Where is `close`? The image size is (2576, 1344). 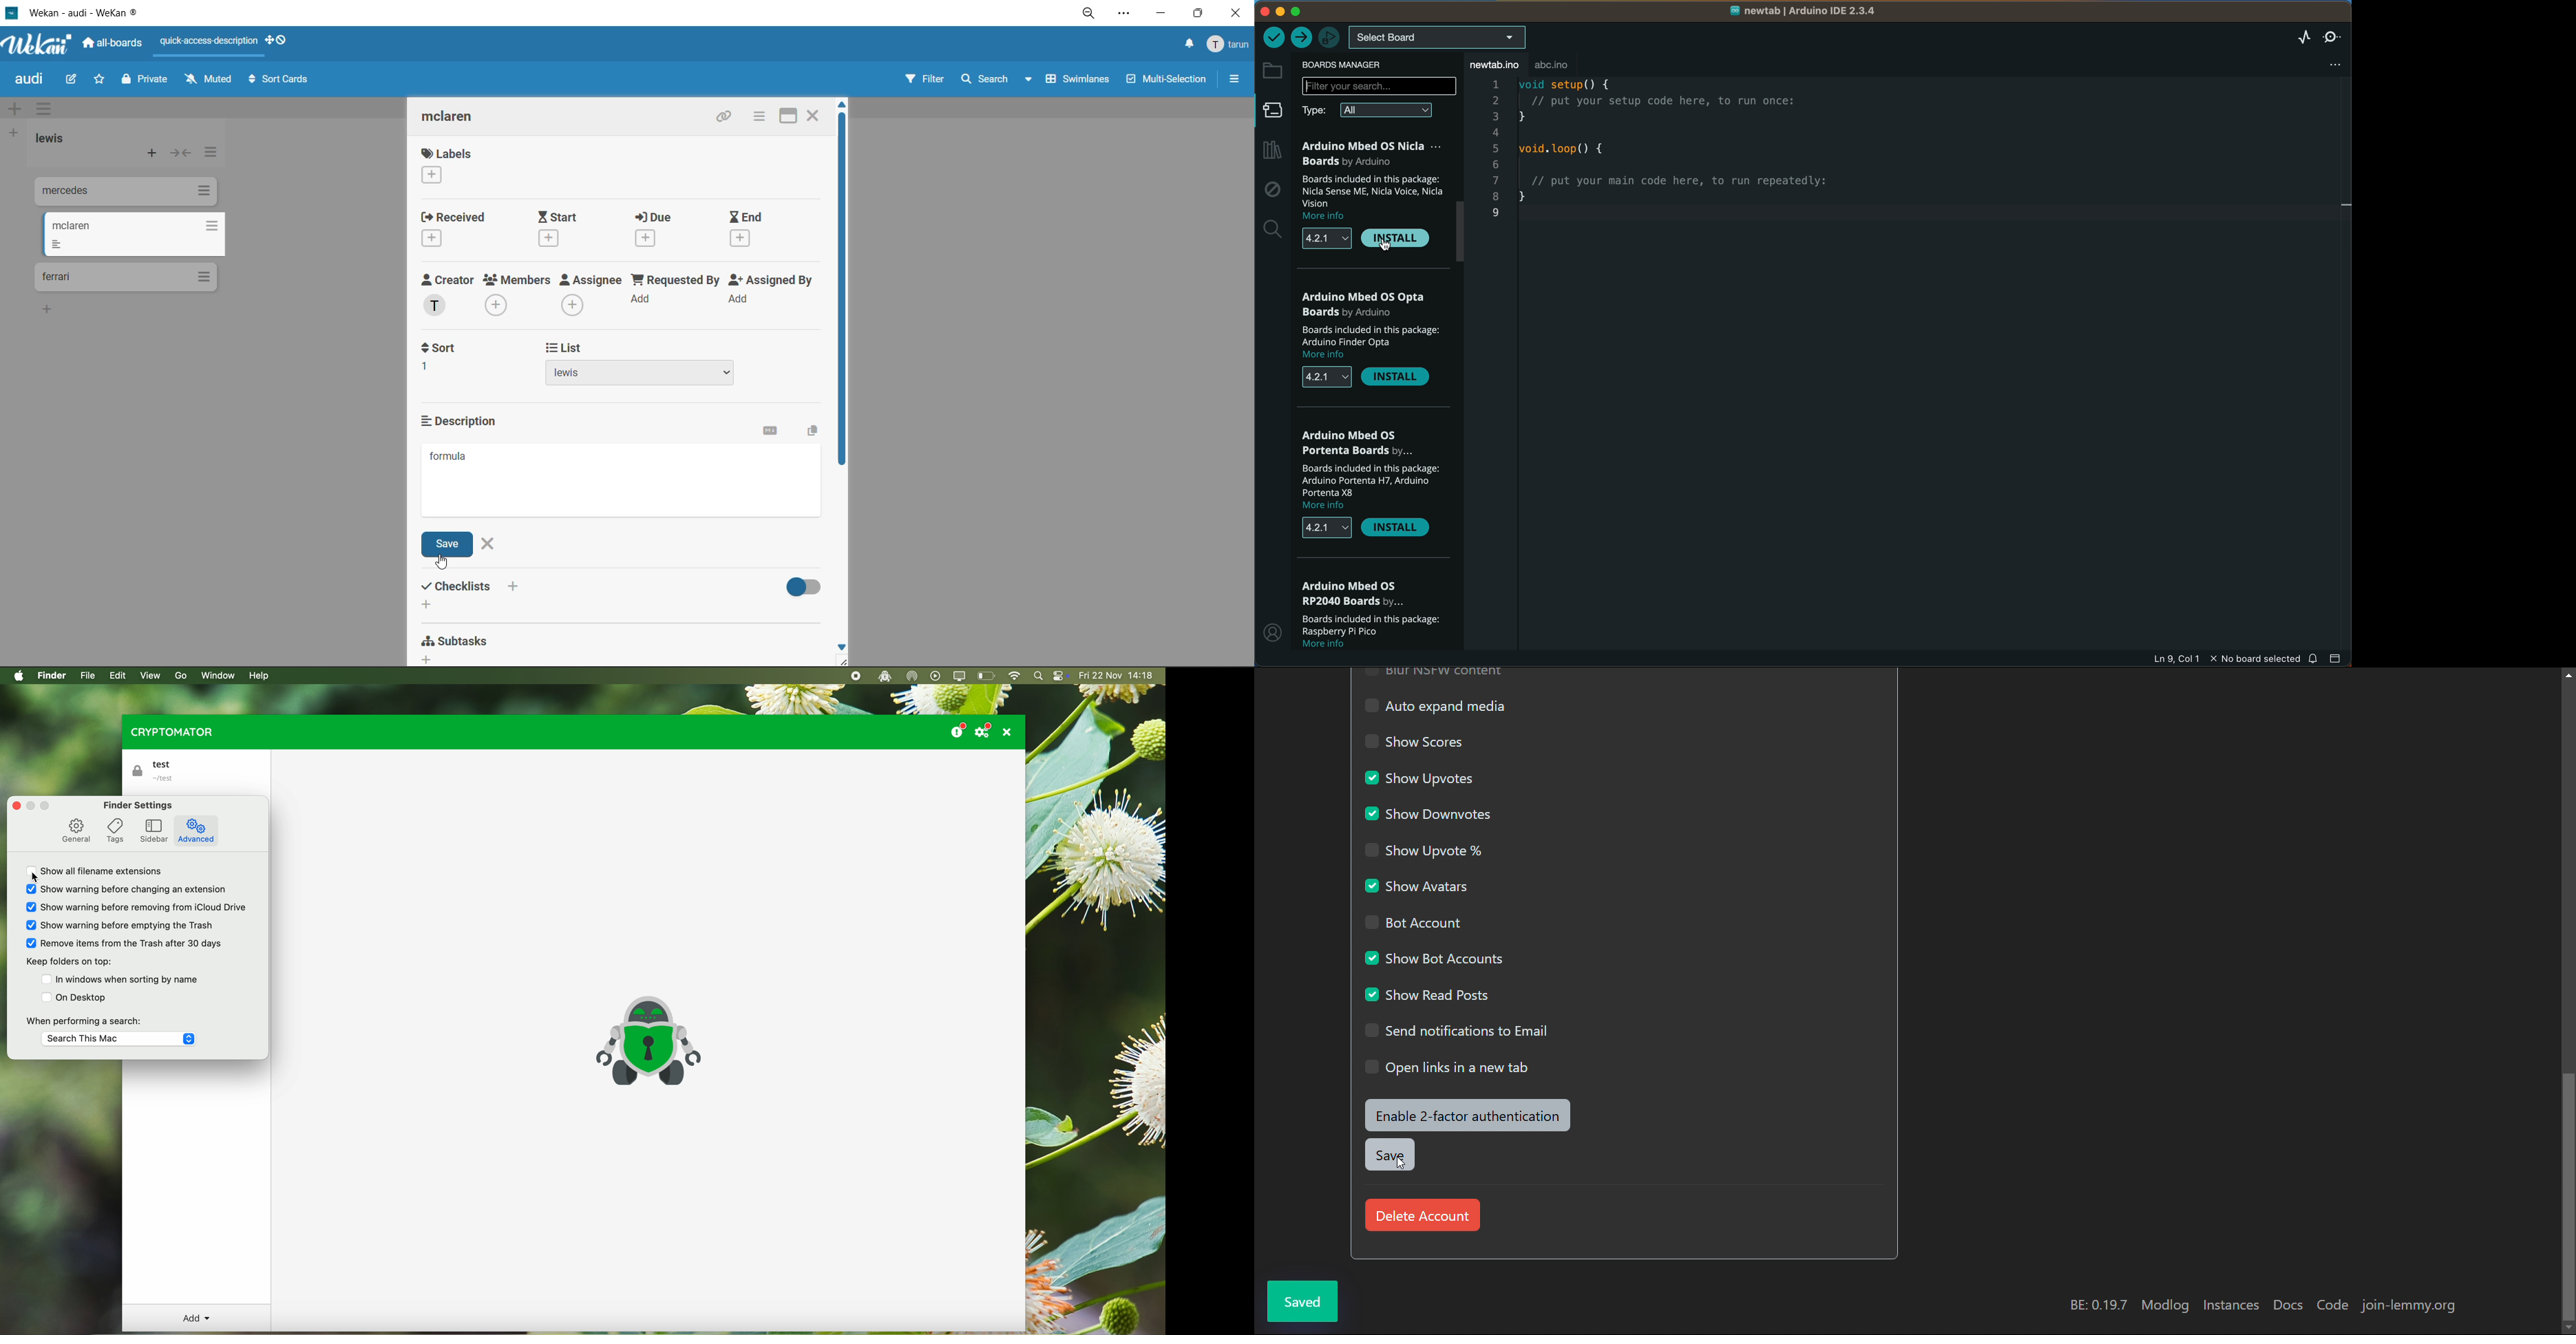 close is located at coordinates (489, 543).